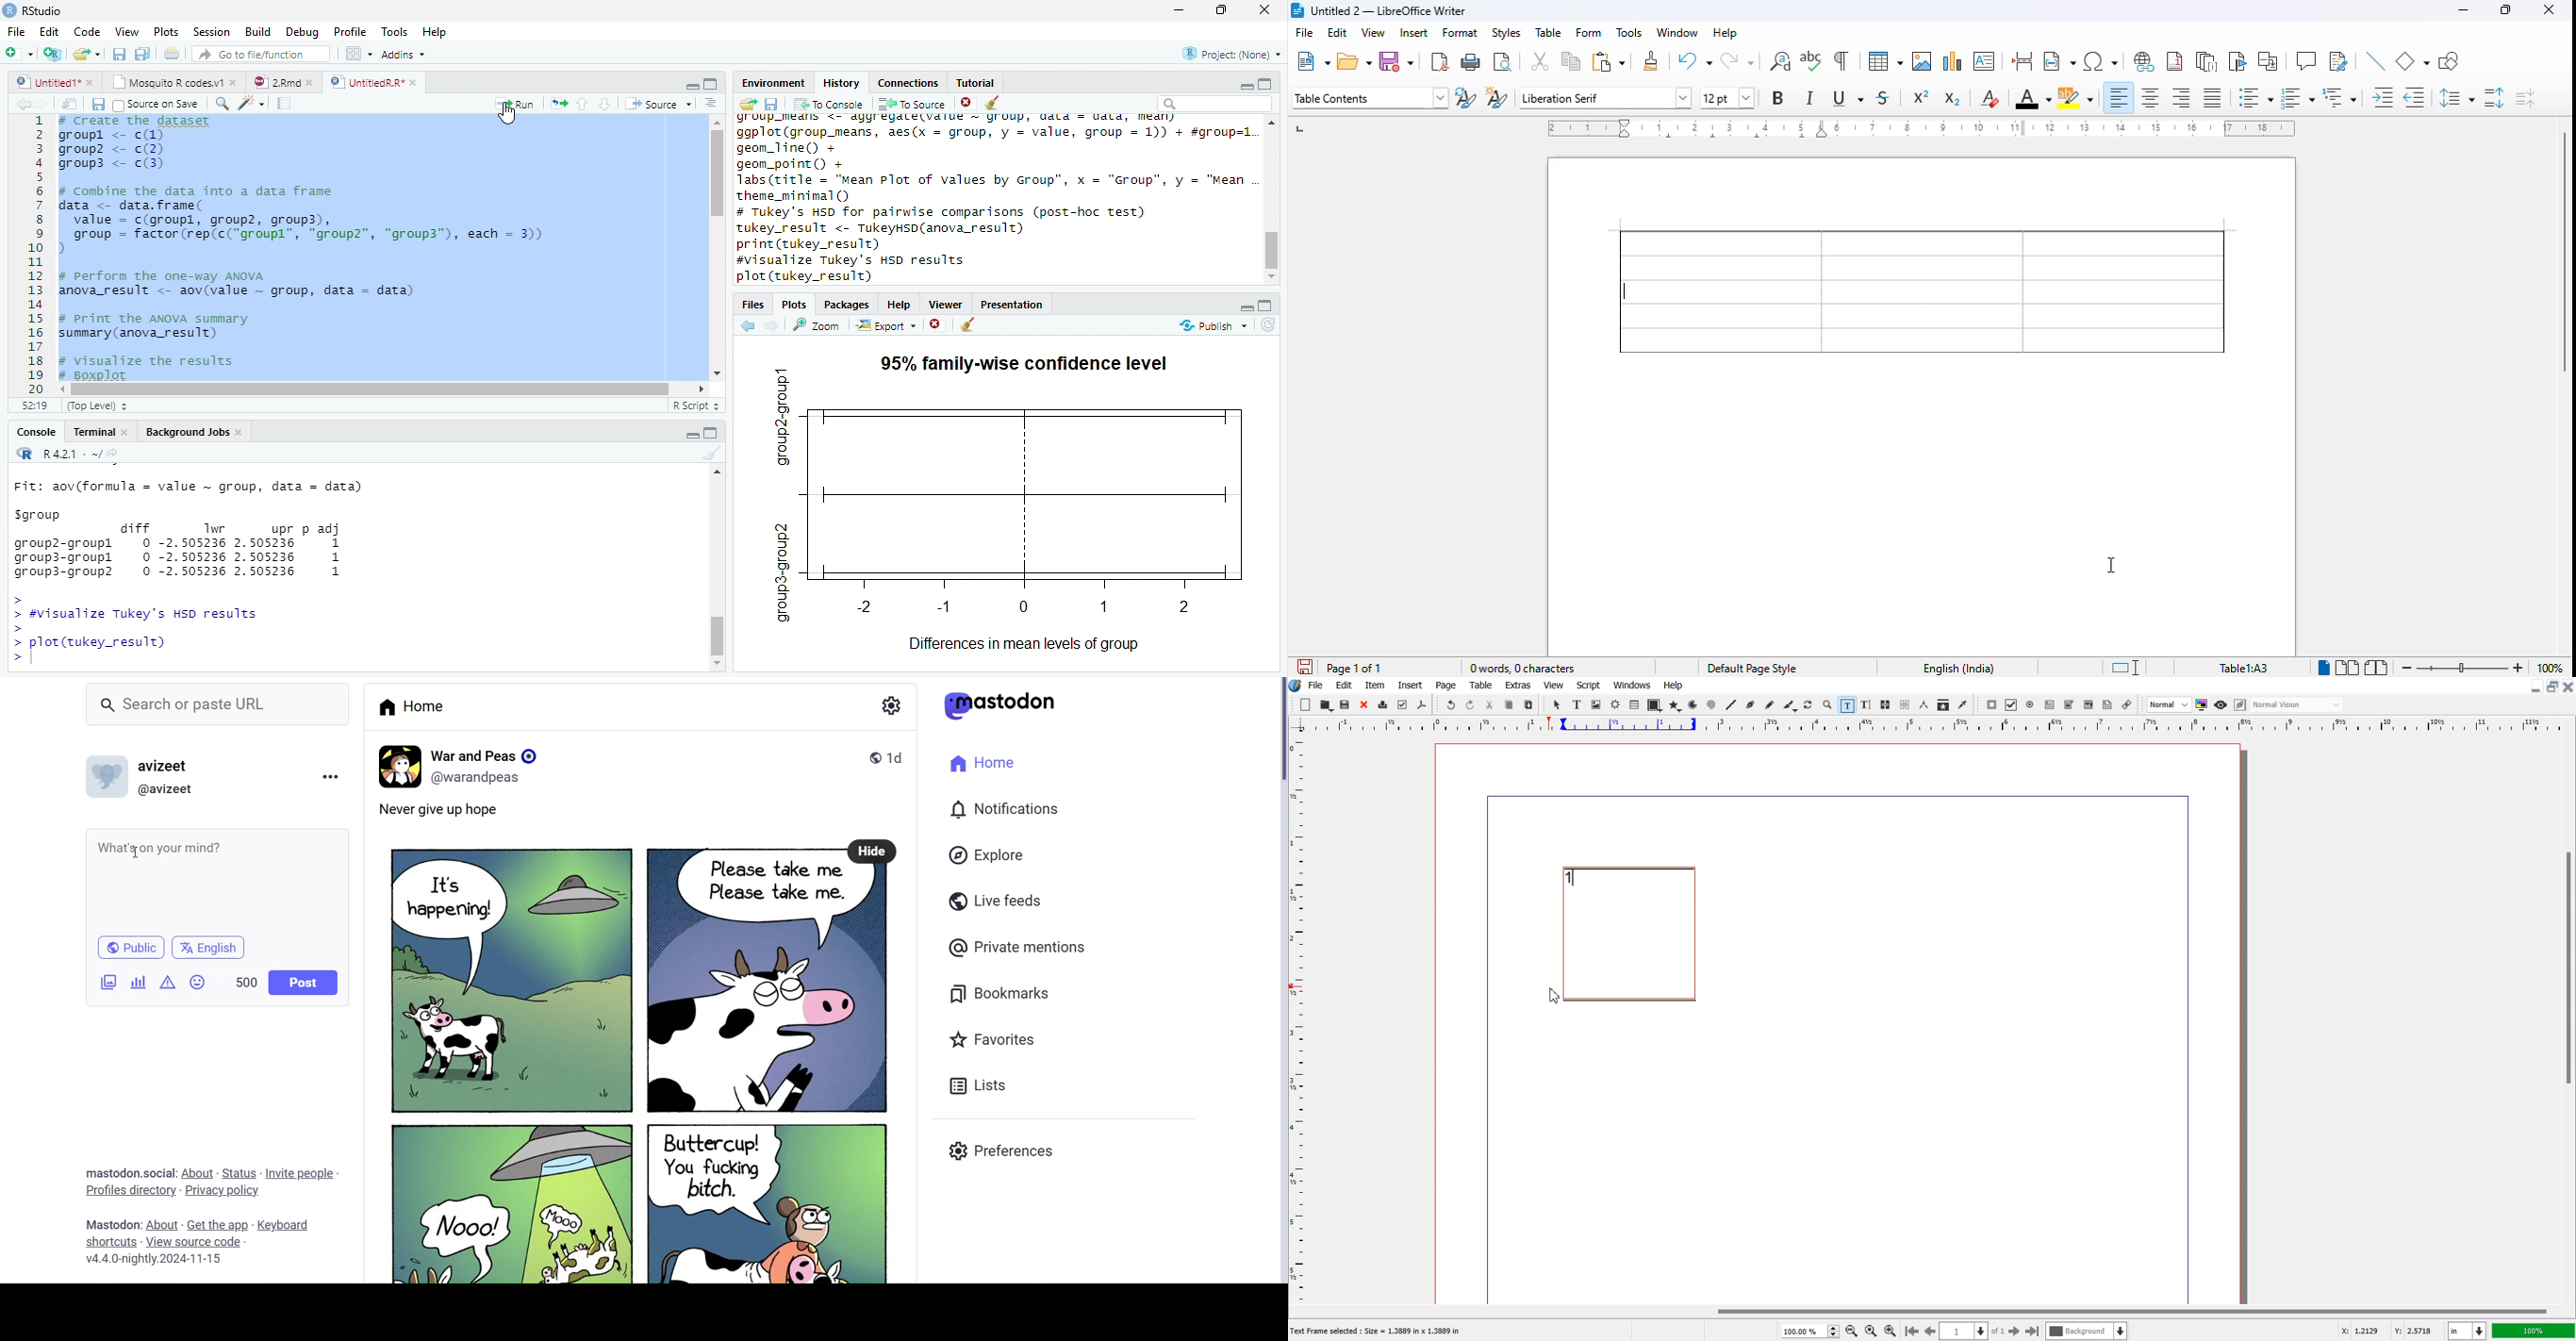  I want to click on superscript, so click(1922, 96).